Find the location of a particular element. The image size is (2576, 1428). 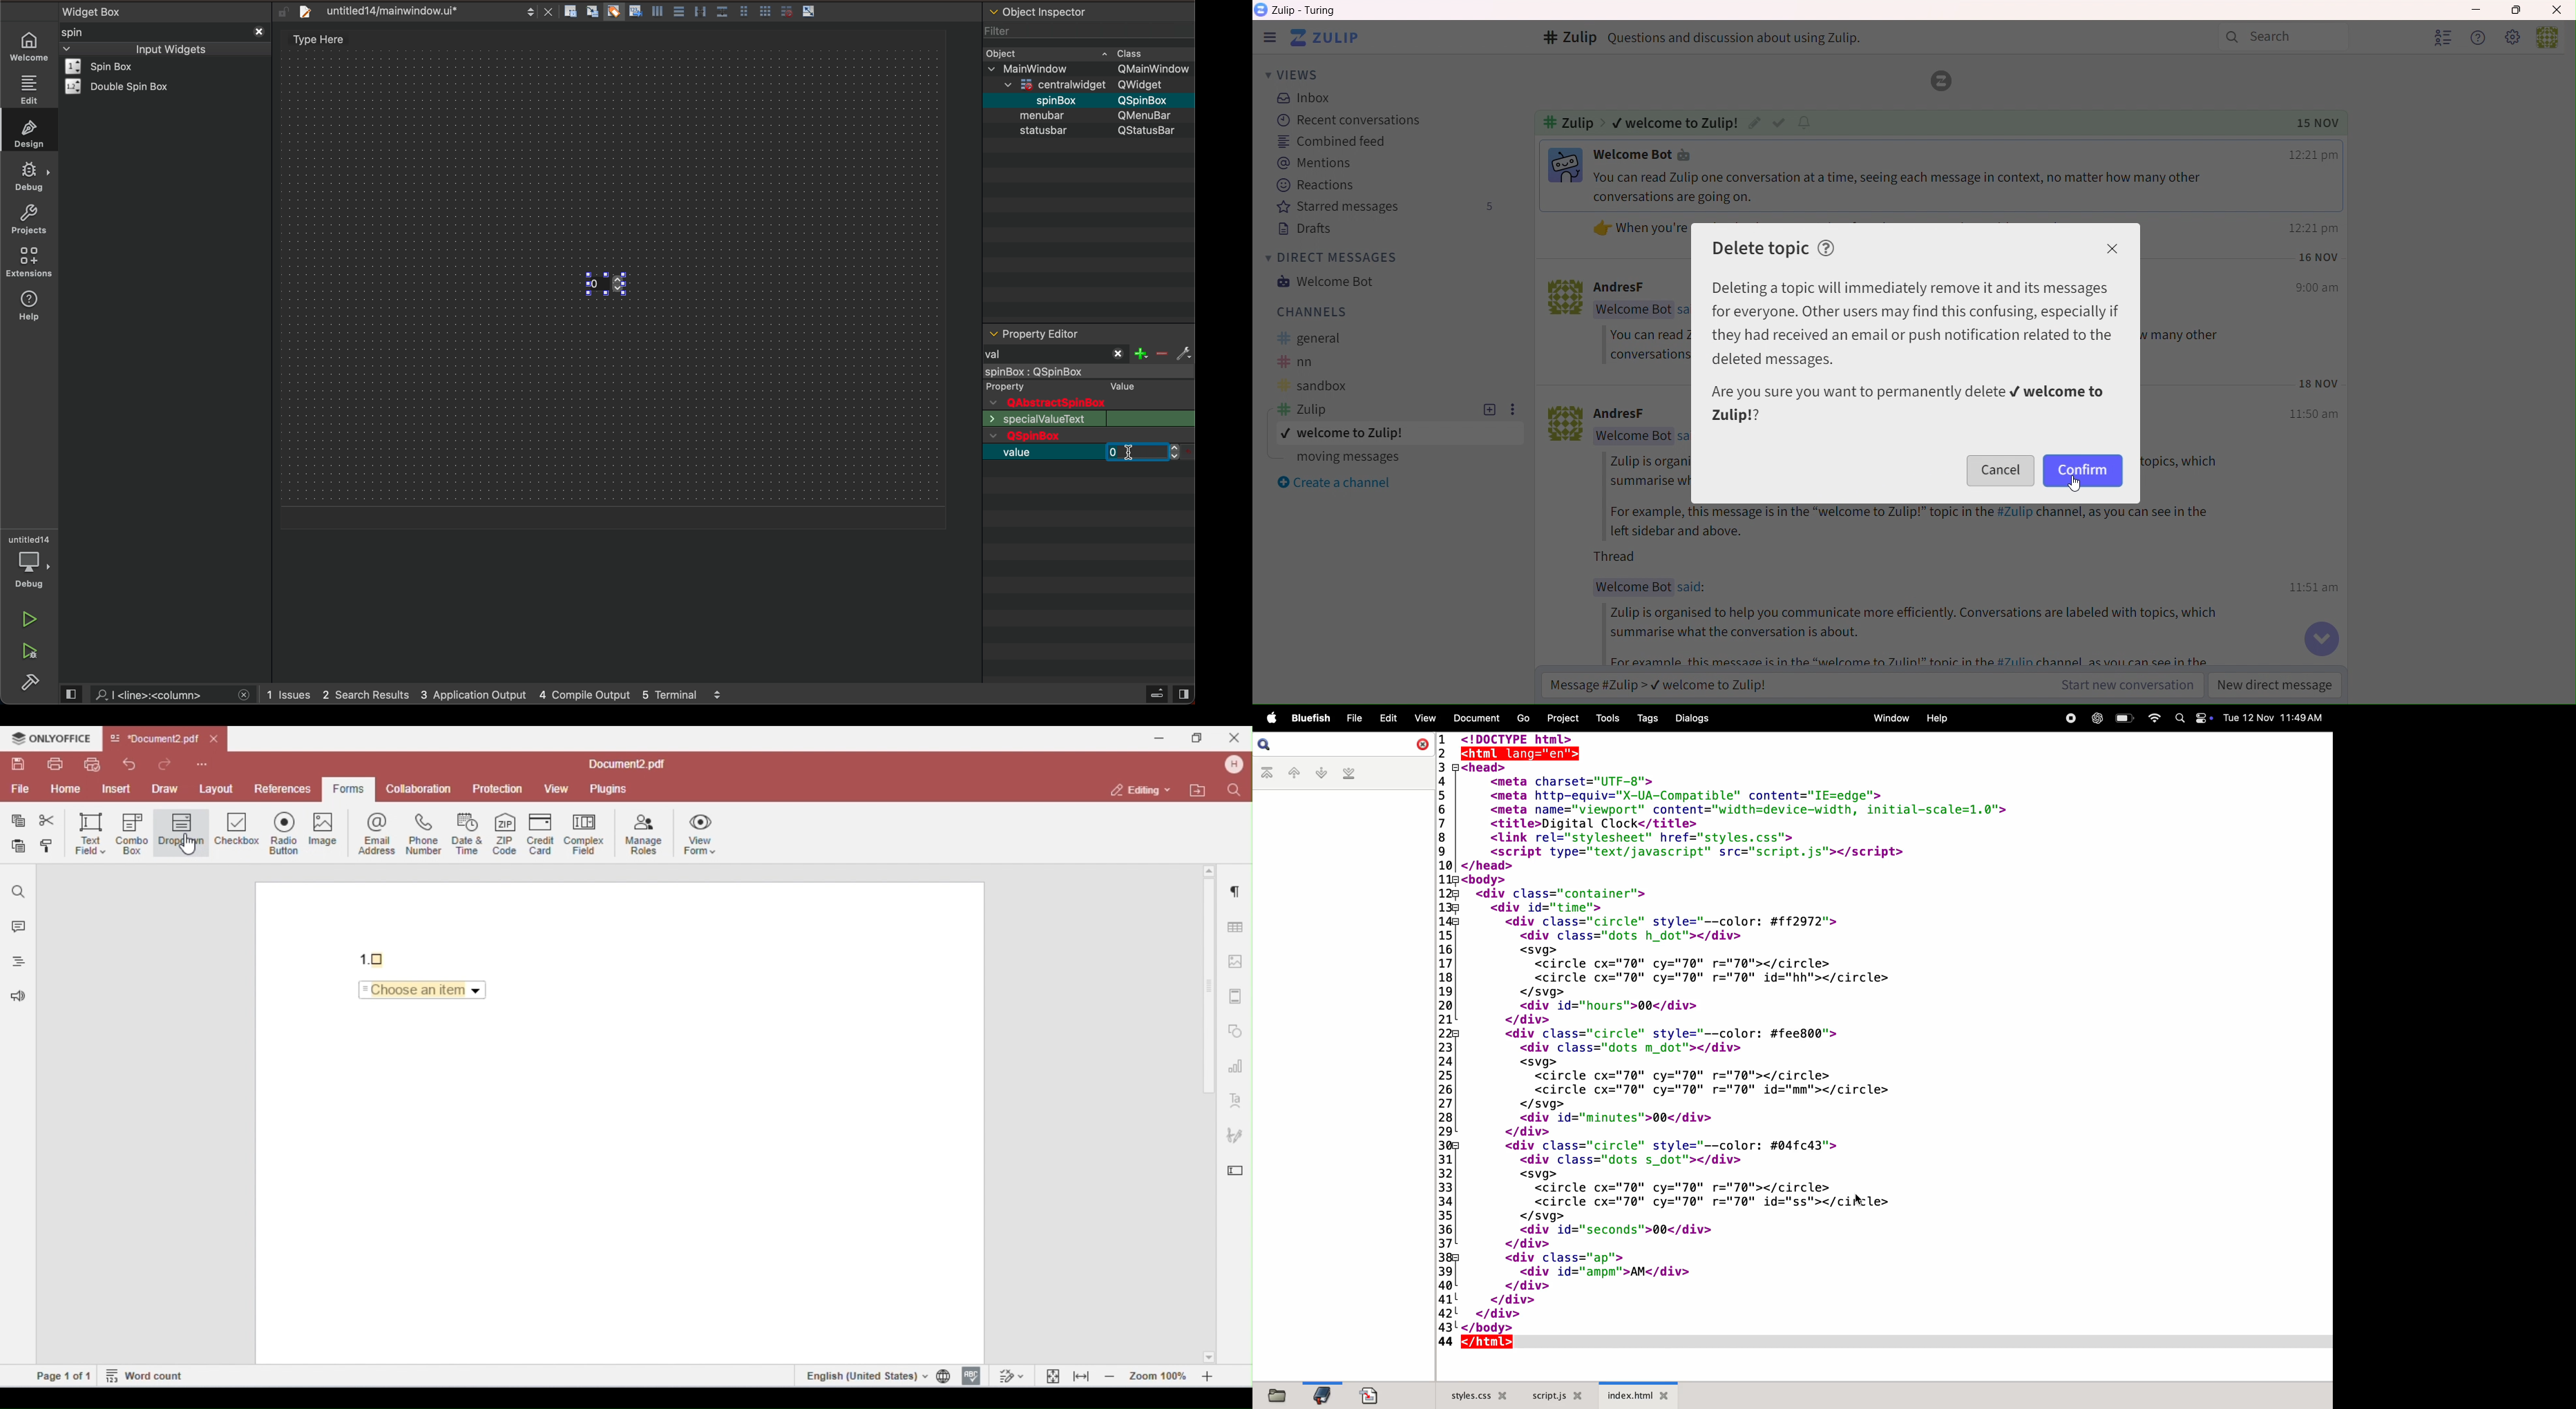

Time is located at coordinates (2313, 155).